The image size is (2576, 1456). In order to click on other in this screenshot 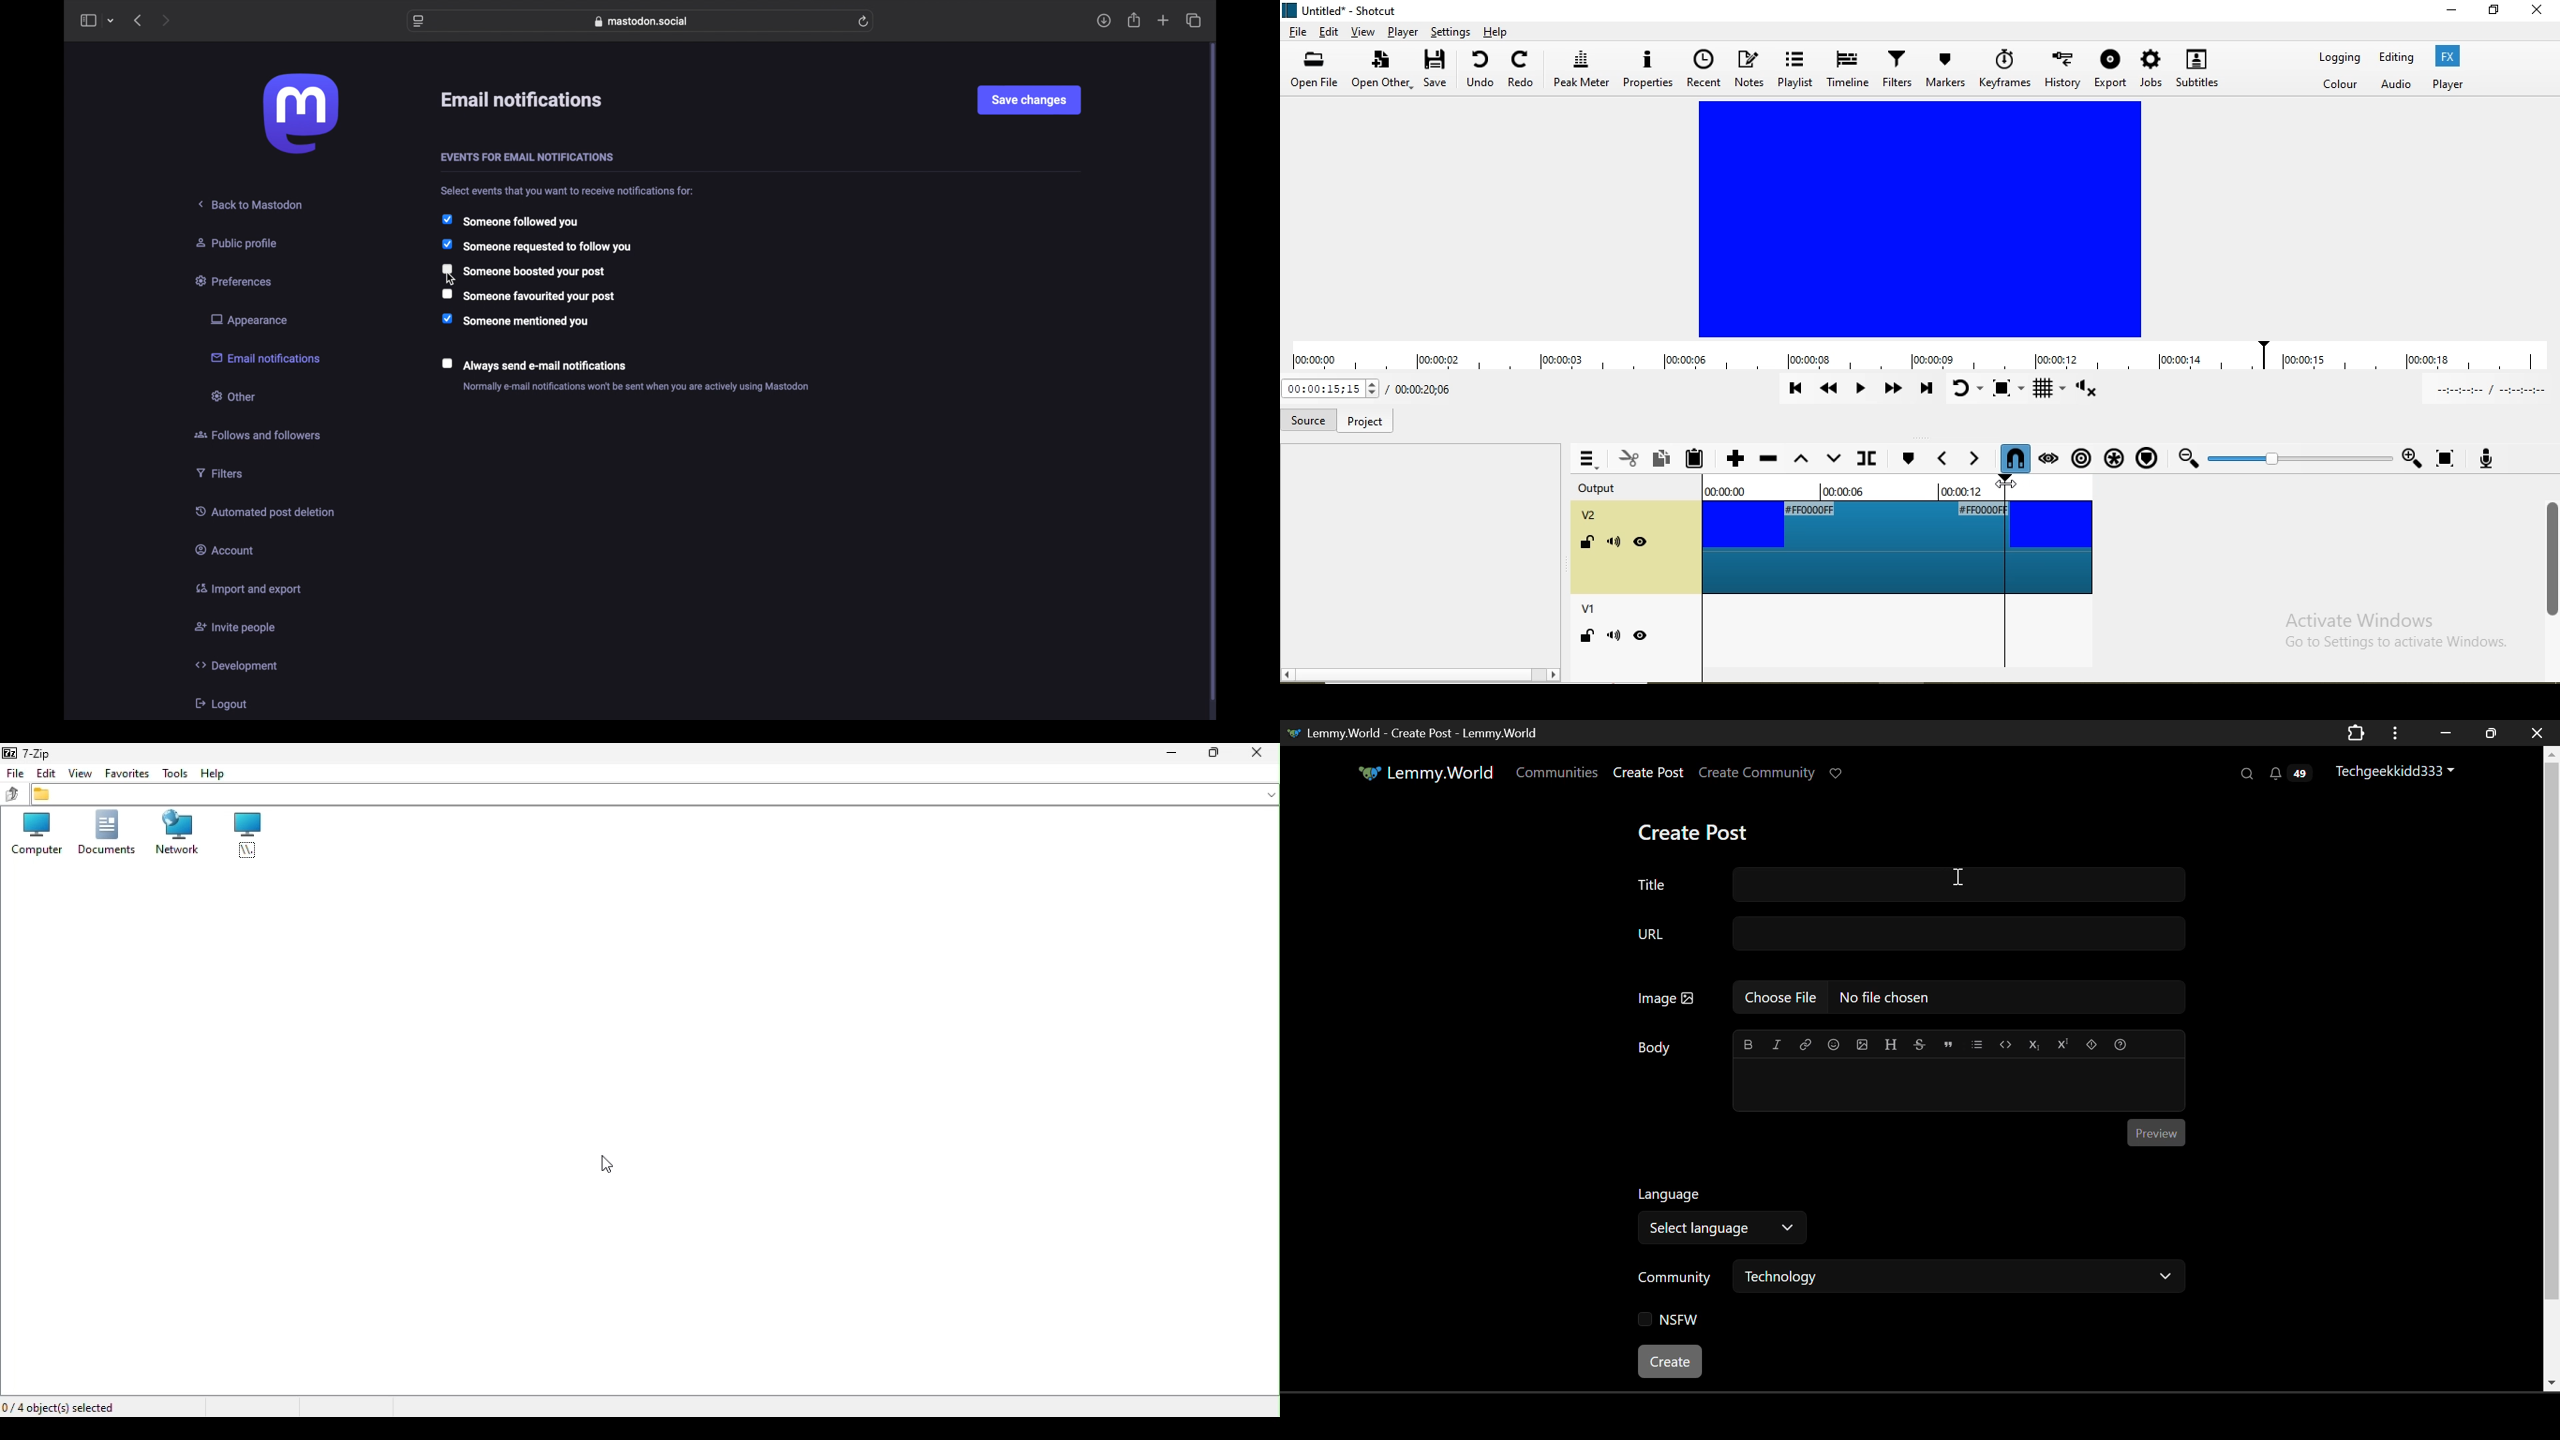, I will do `click(232, 395)`.